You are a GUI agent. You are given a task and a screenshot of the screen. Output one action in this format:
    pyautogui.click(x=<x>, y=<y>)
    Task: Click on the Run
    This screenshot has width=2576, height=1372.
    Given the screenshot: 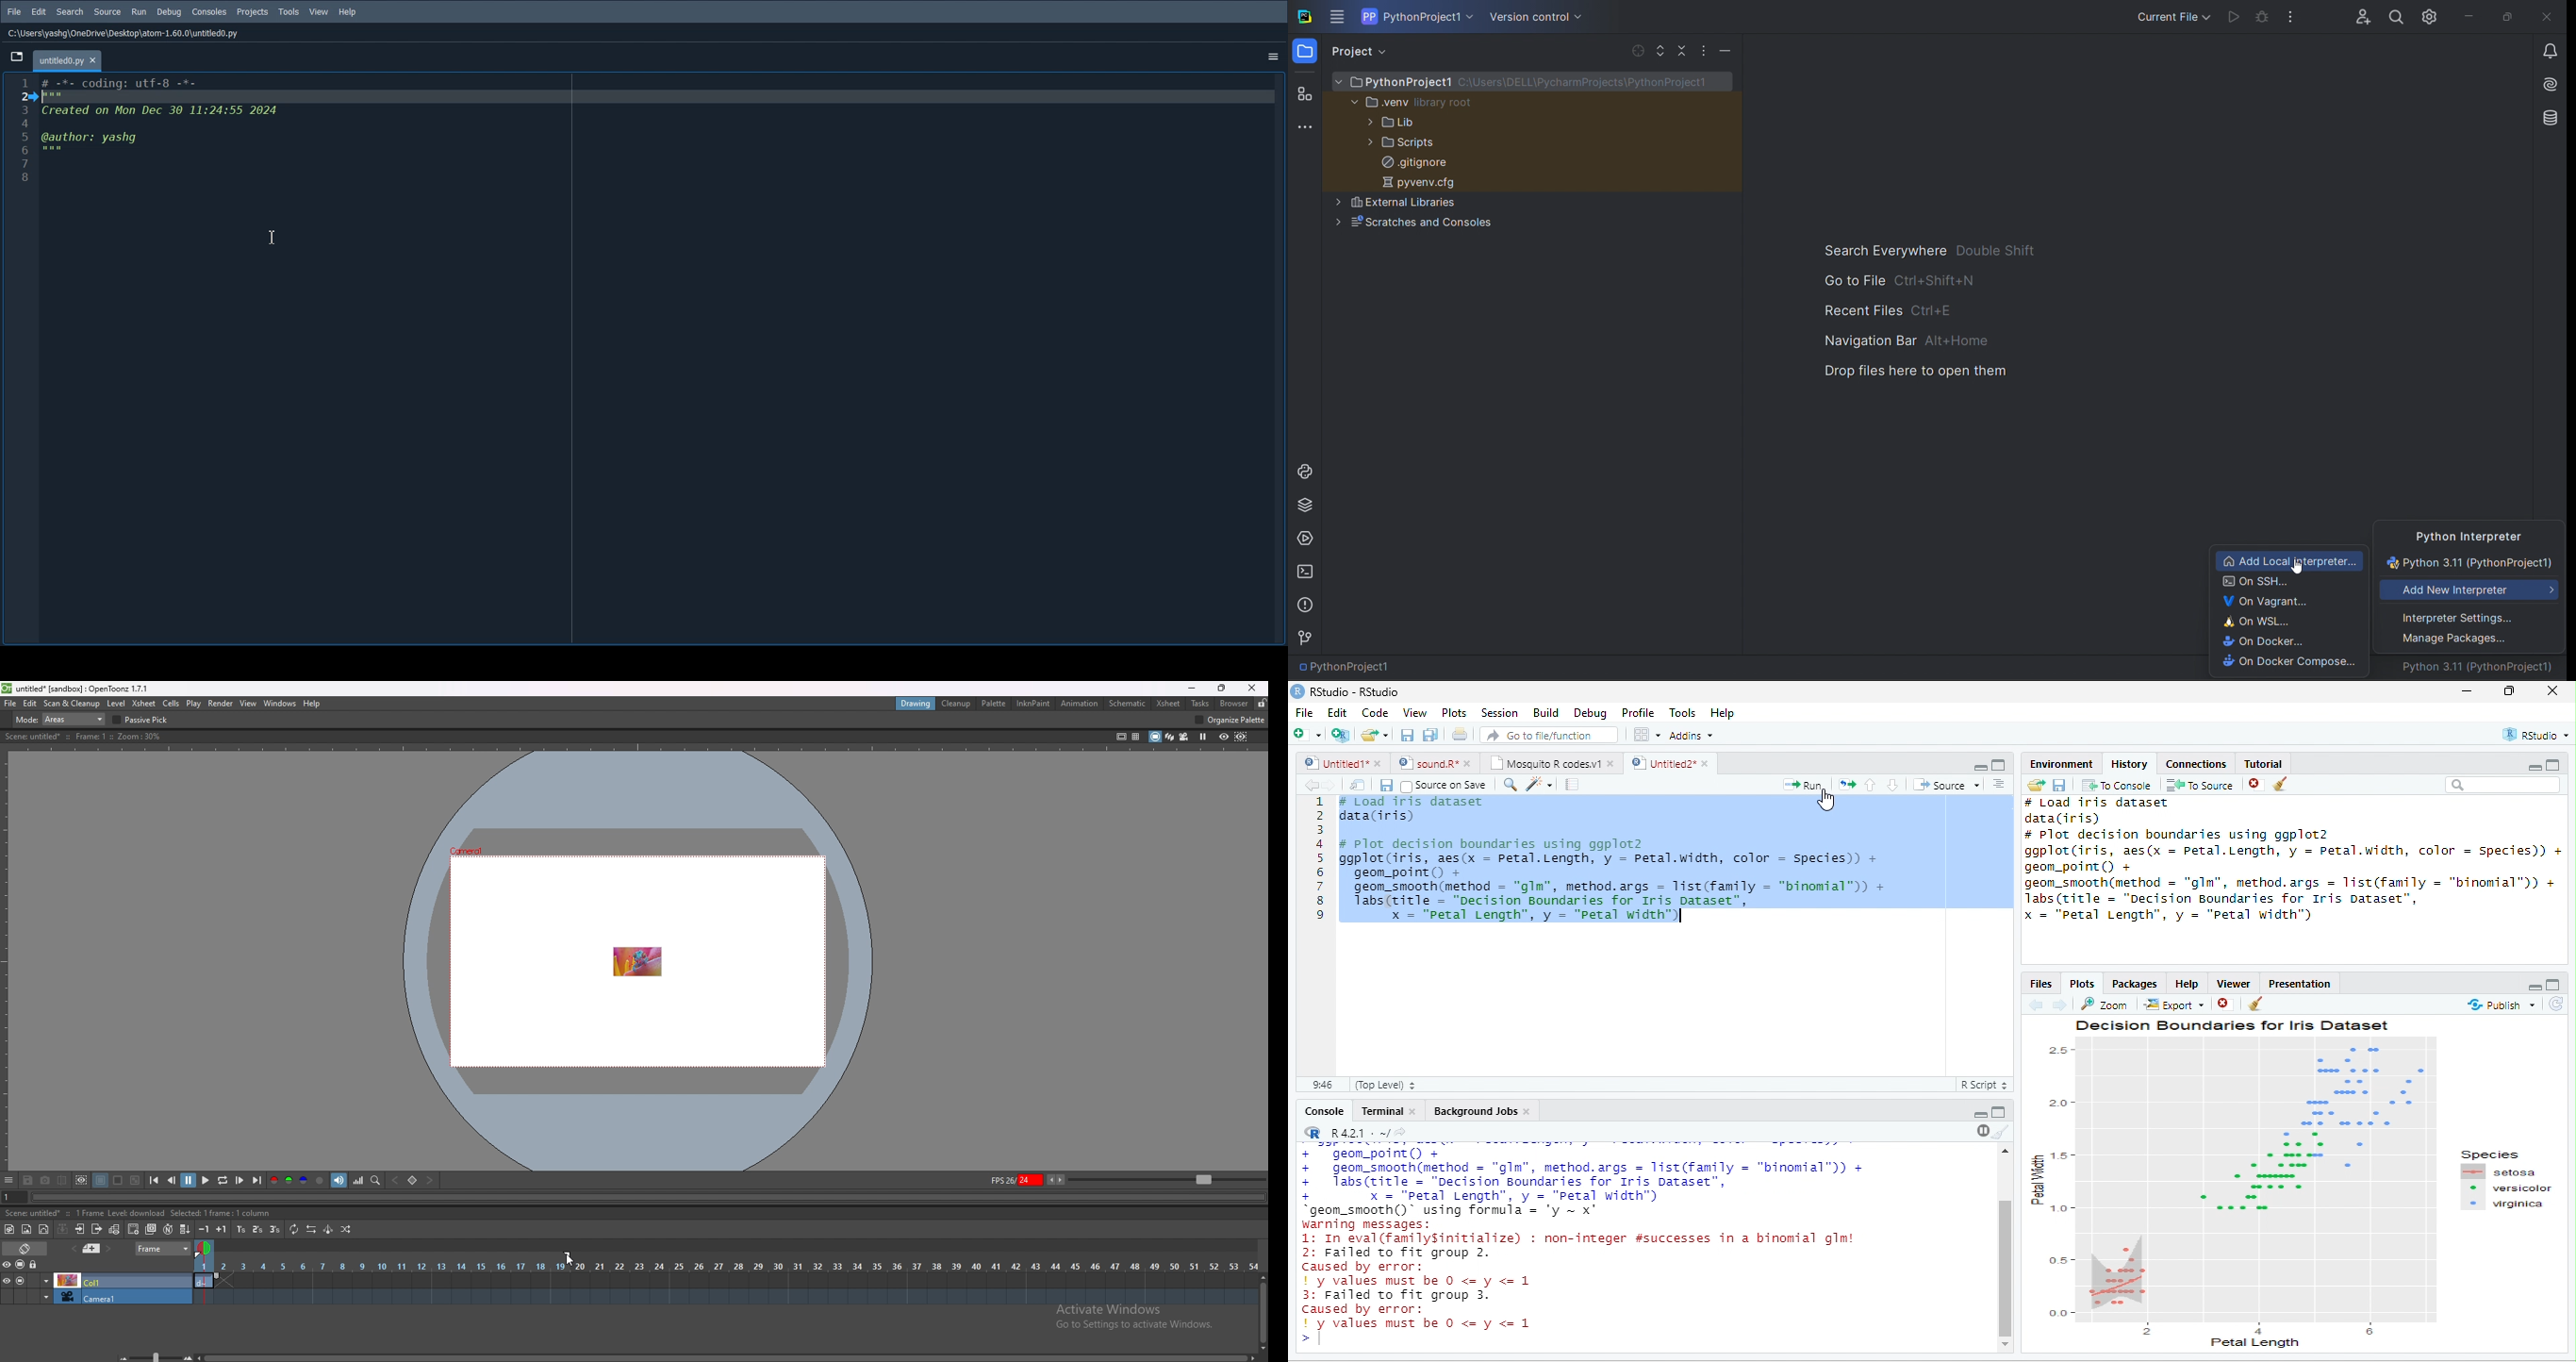 What is the action you would take?
    pyautogui.click(x=139, y=12)
    